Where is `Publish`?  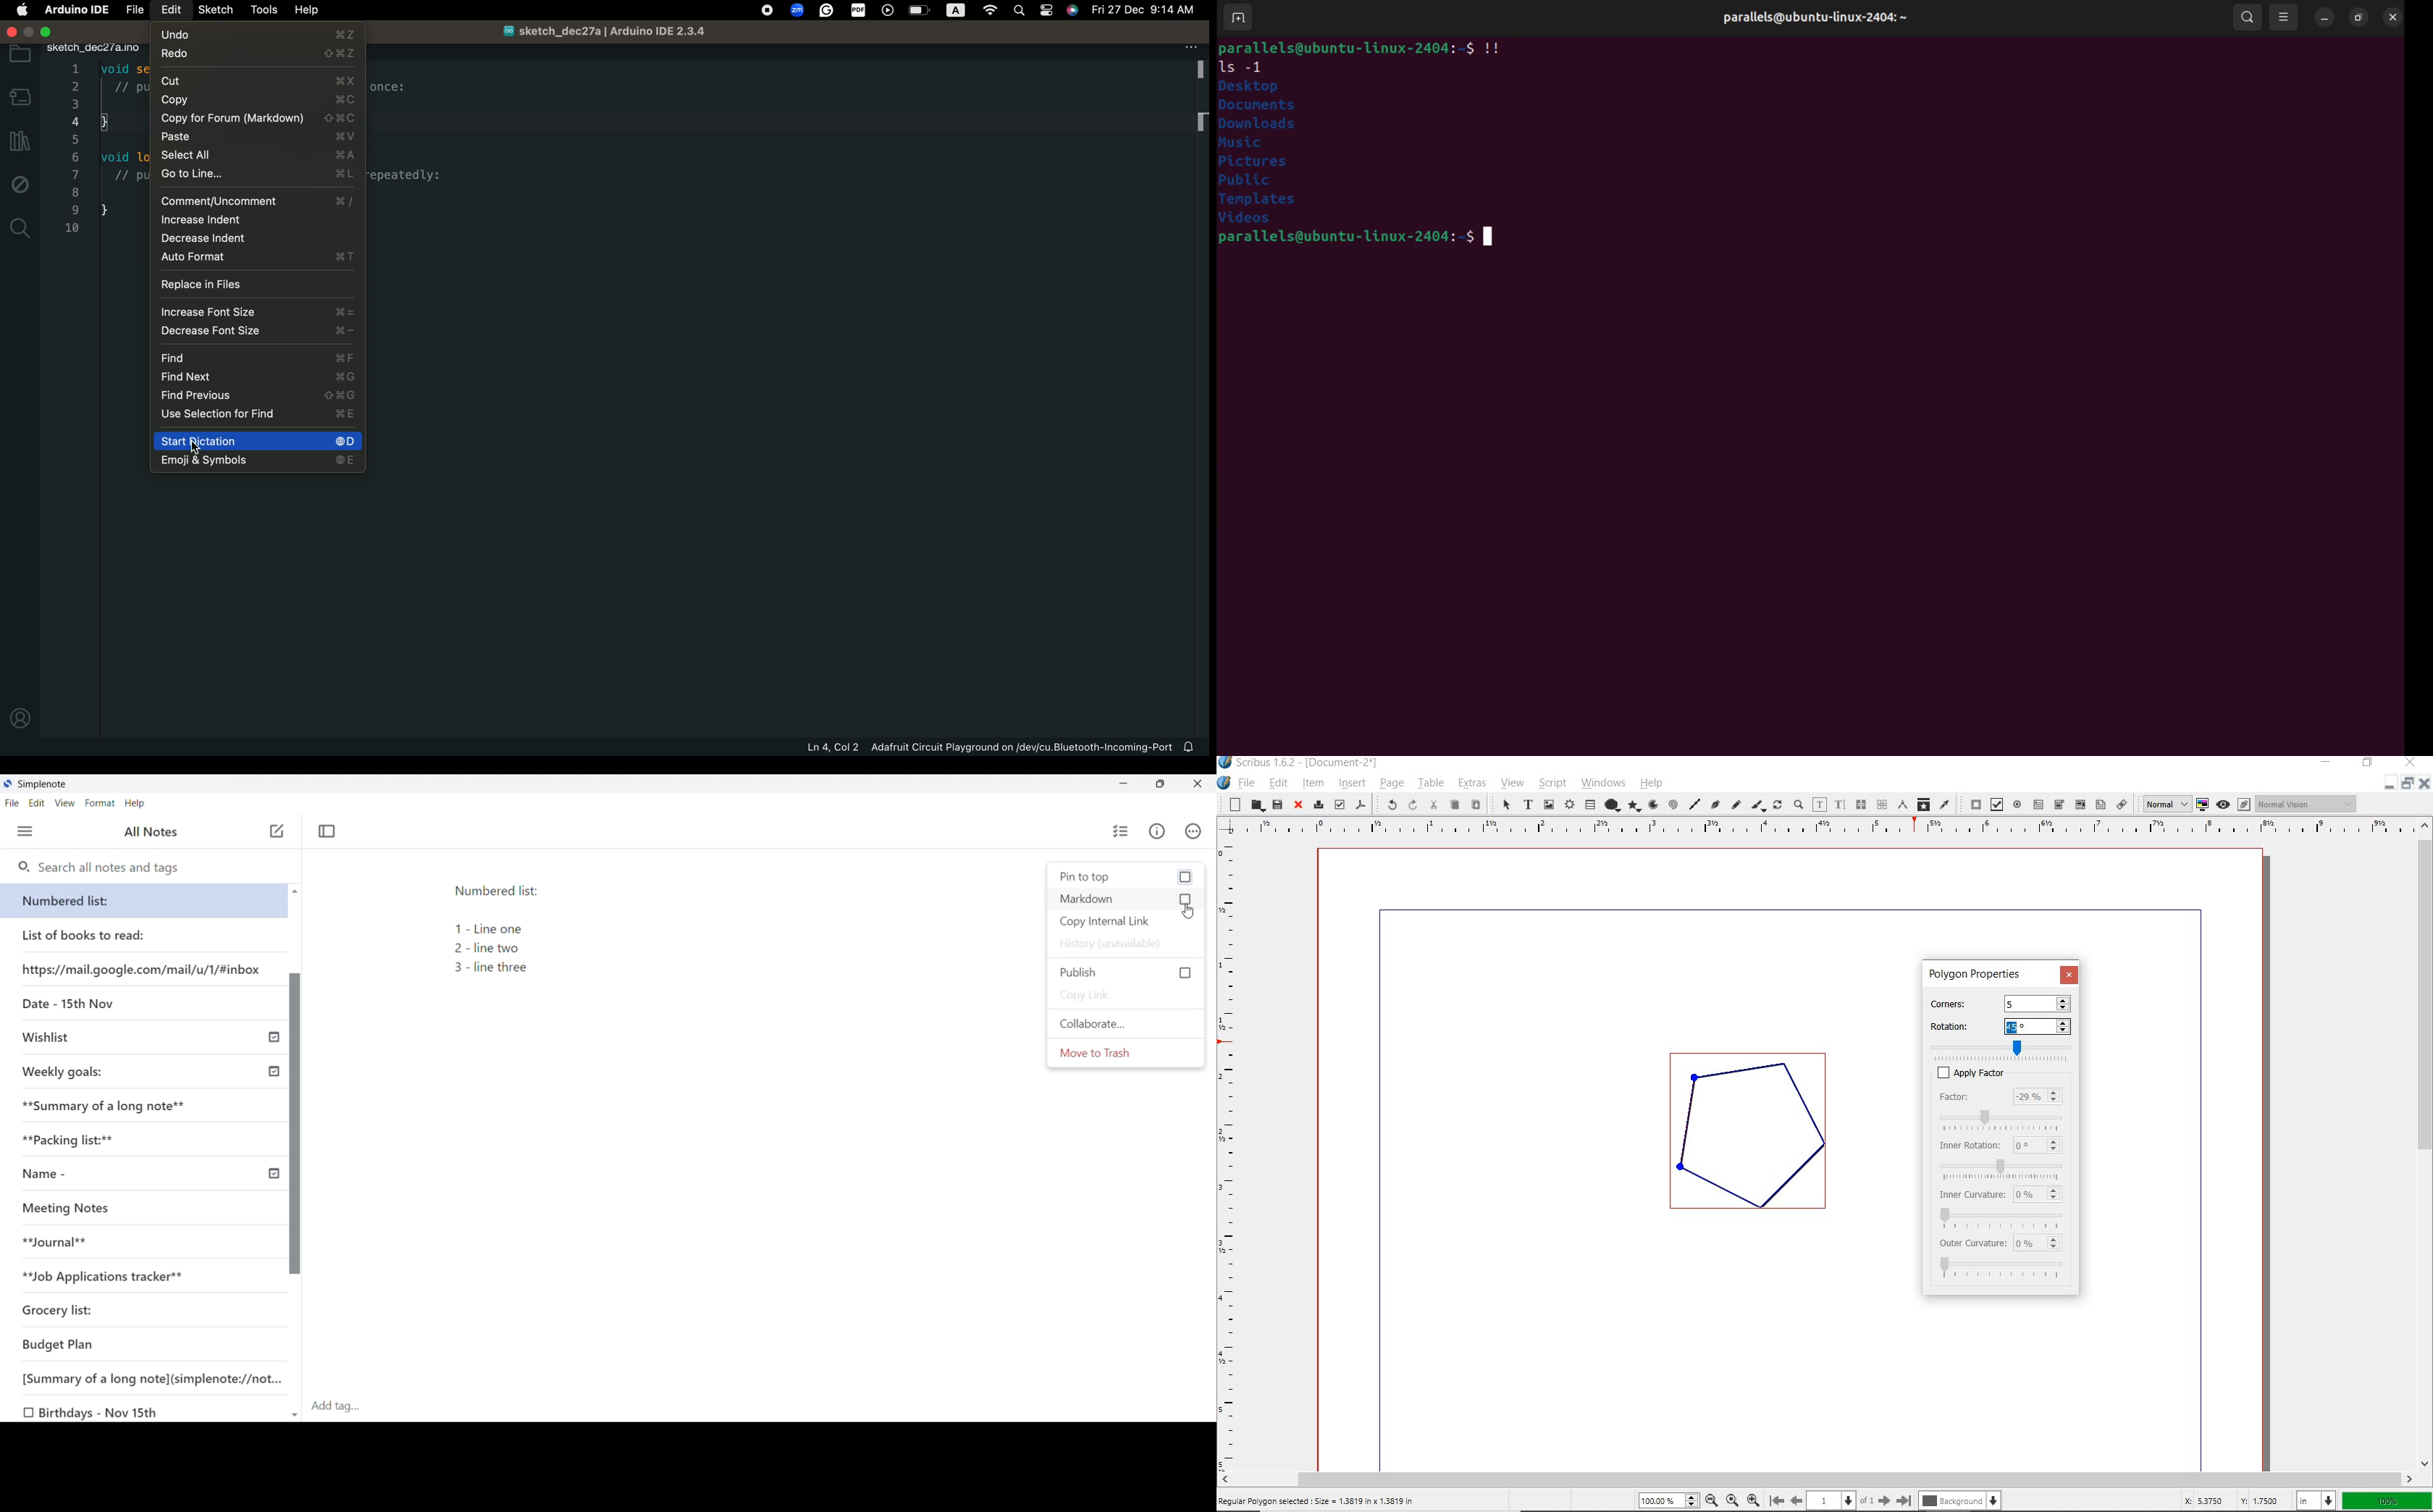 Publish is located at coordinates (1085, 973).